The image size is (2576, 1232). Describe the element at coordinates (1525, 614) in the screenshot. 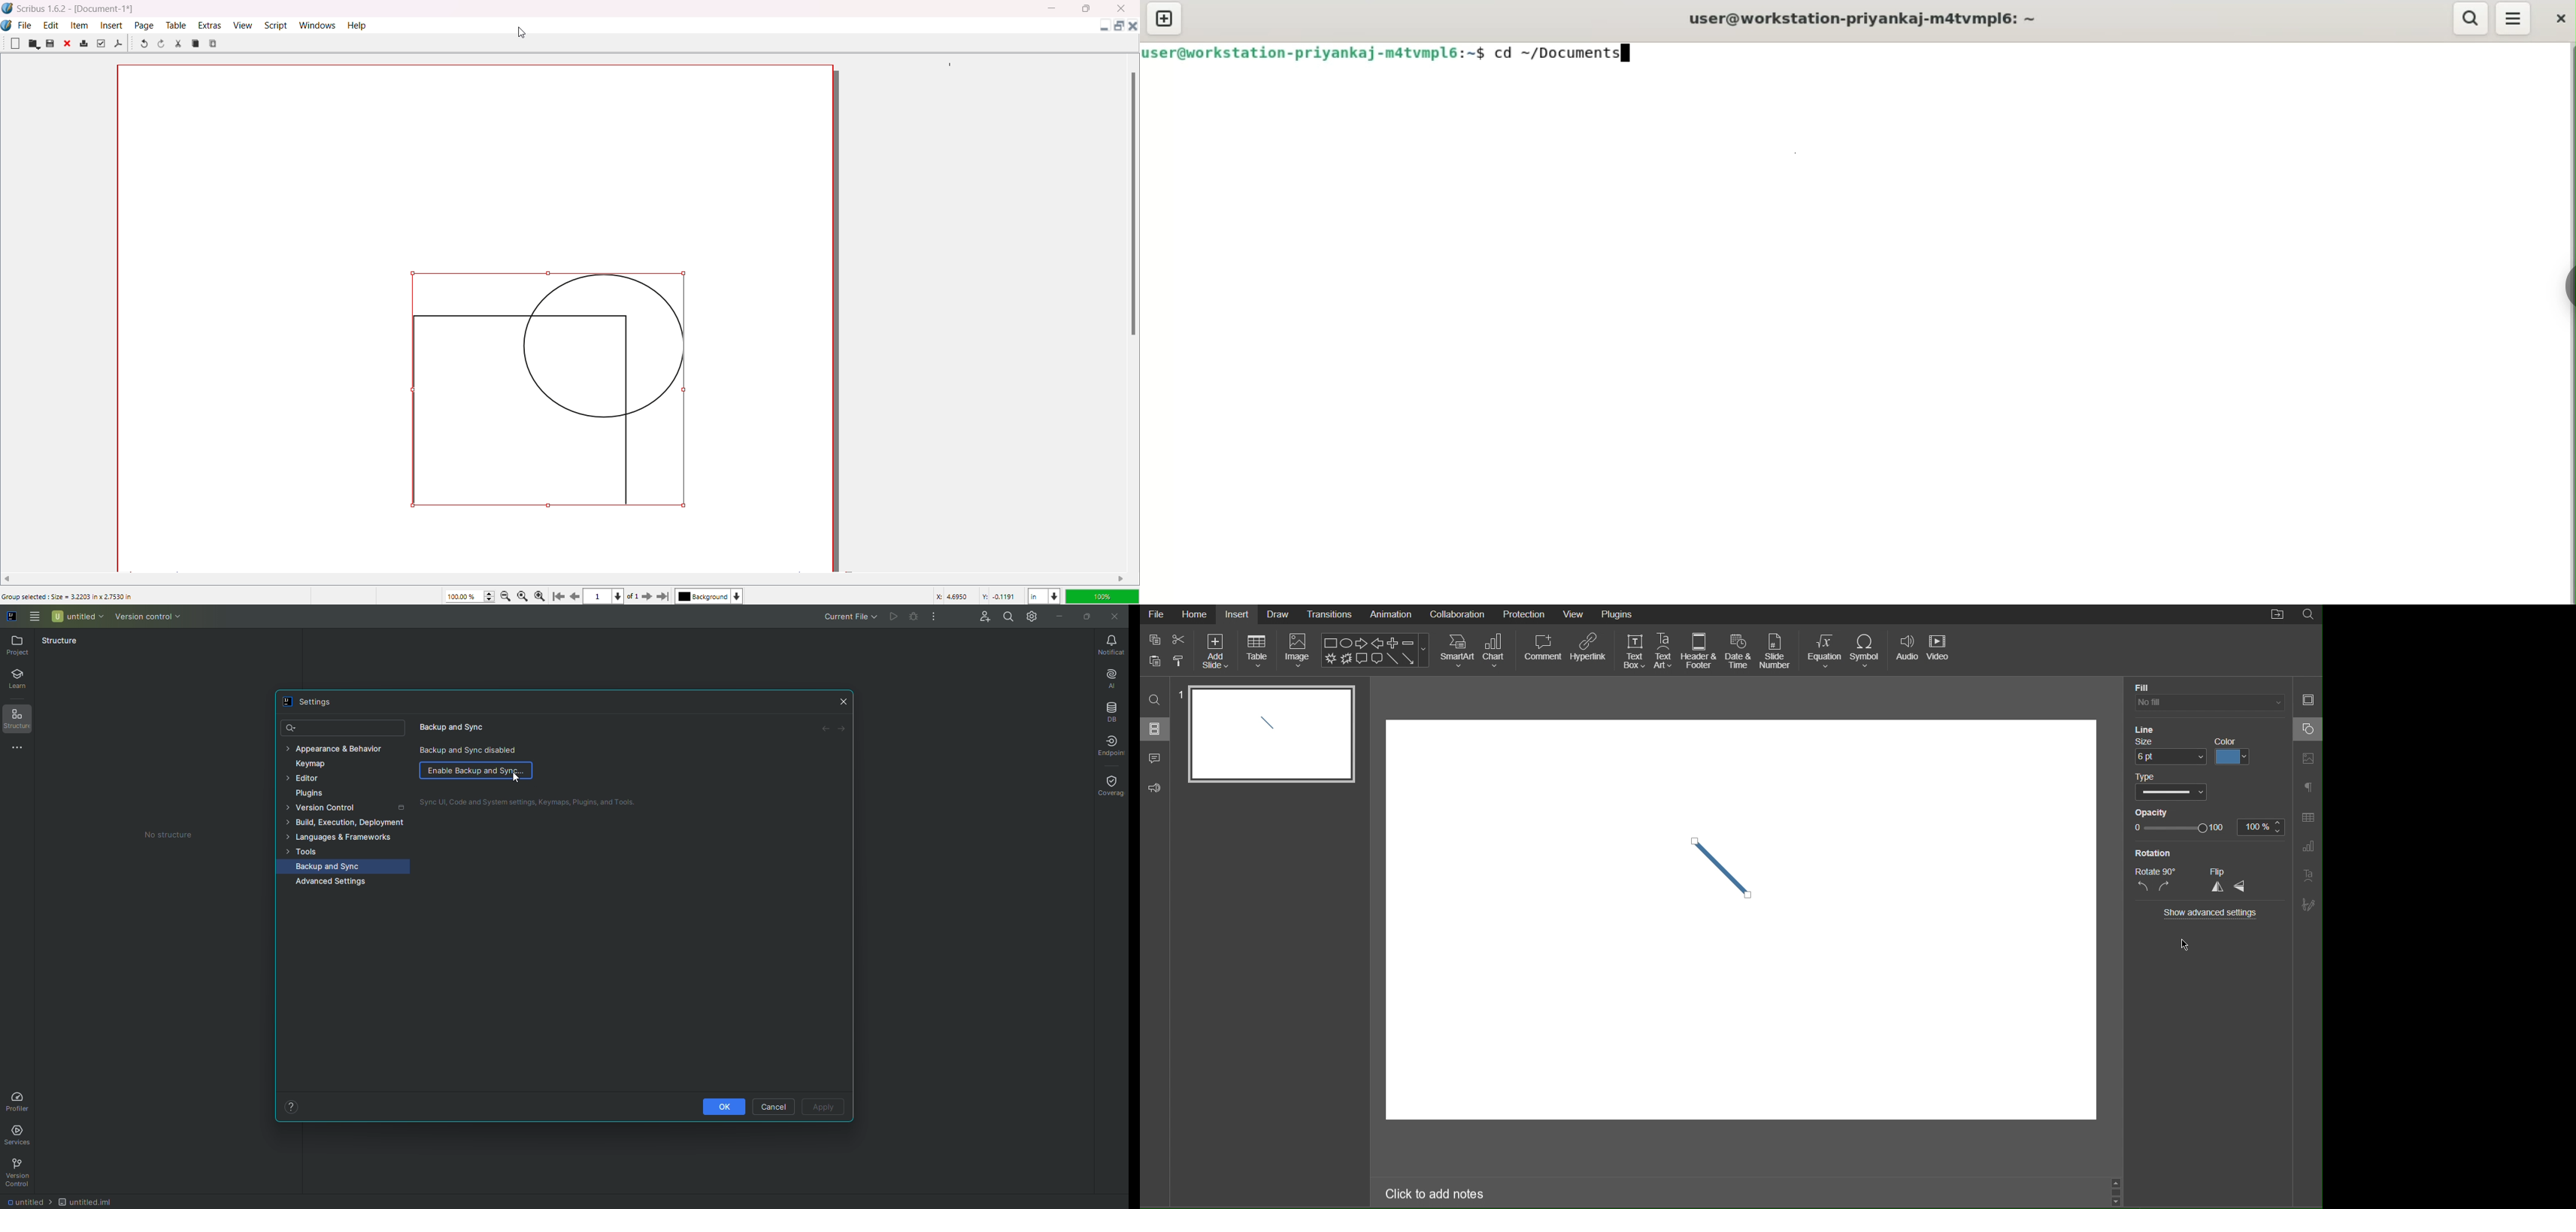

I see `Protection` at that location.